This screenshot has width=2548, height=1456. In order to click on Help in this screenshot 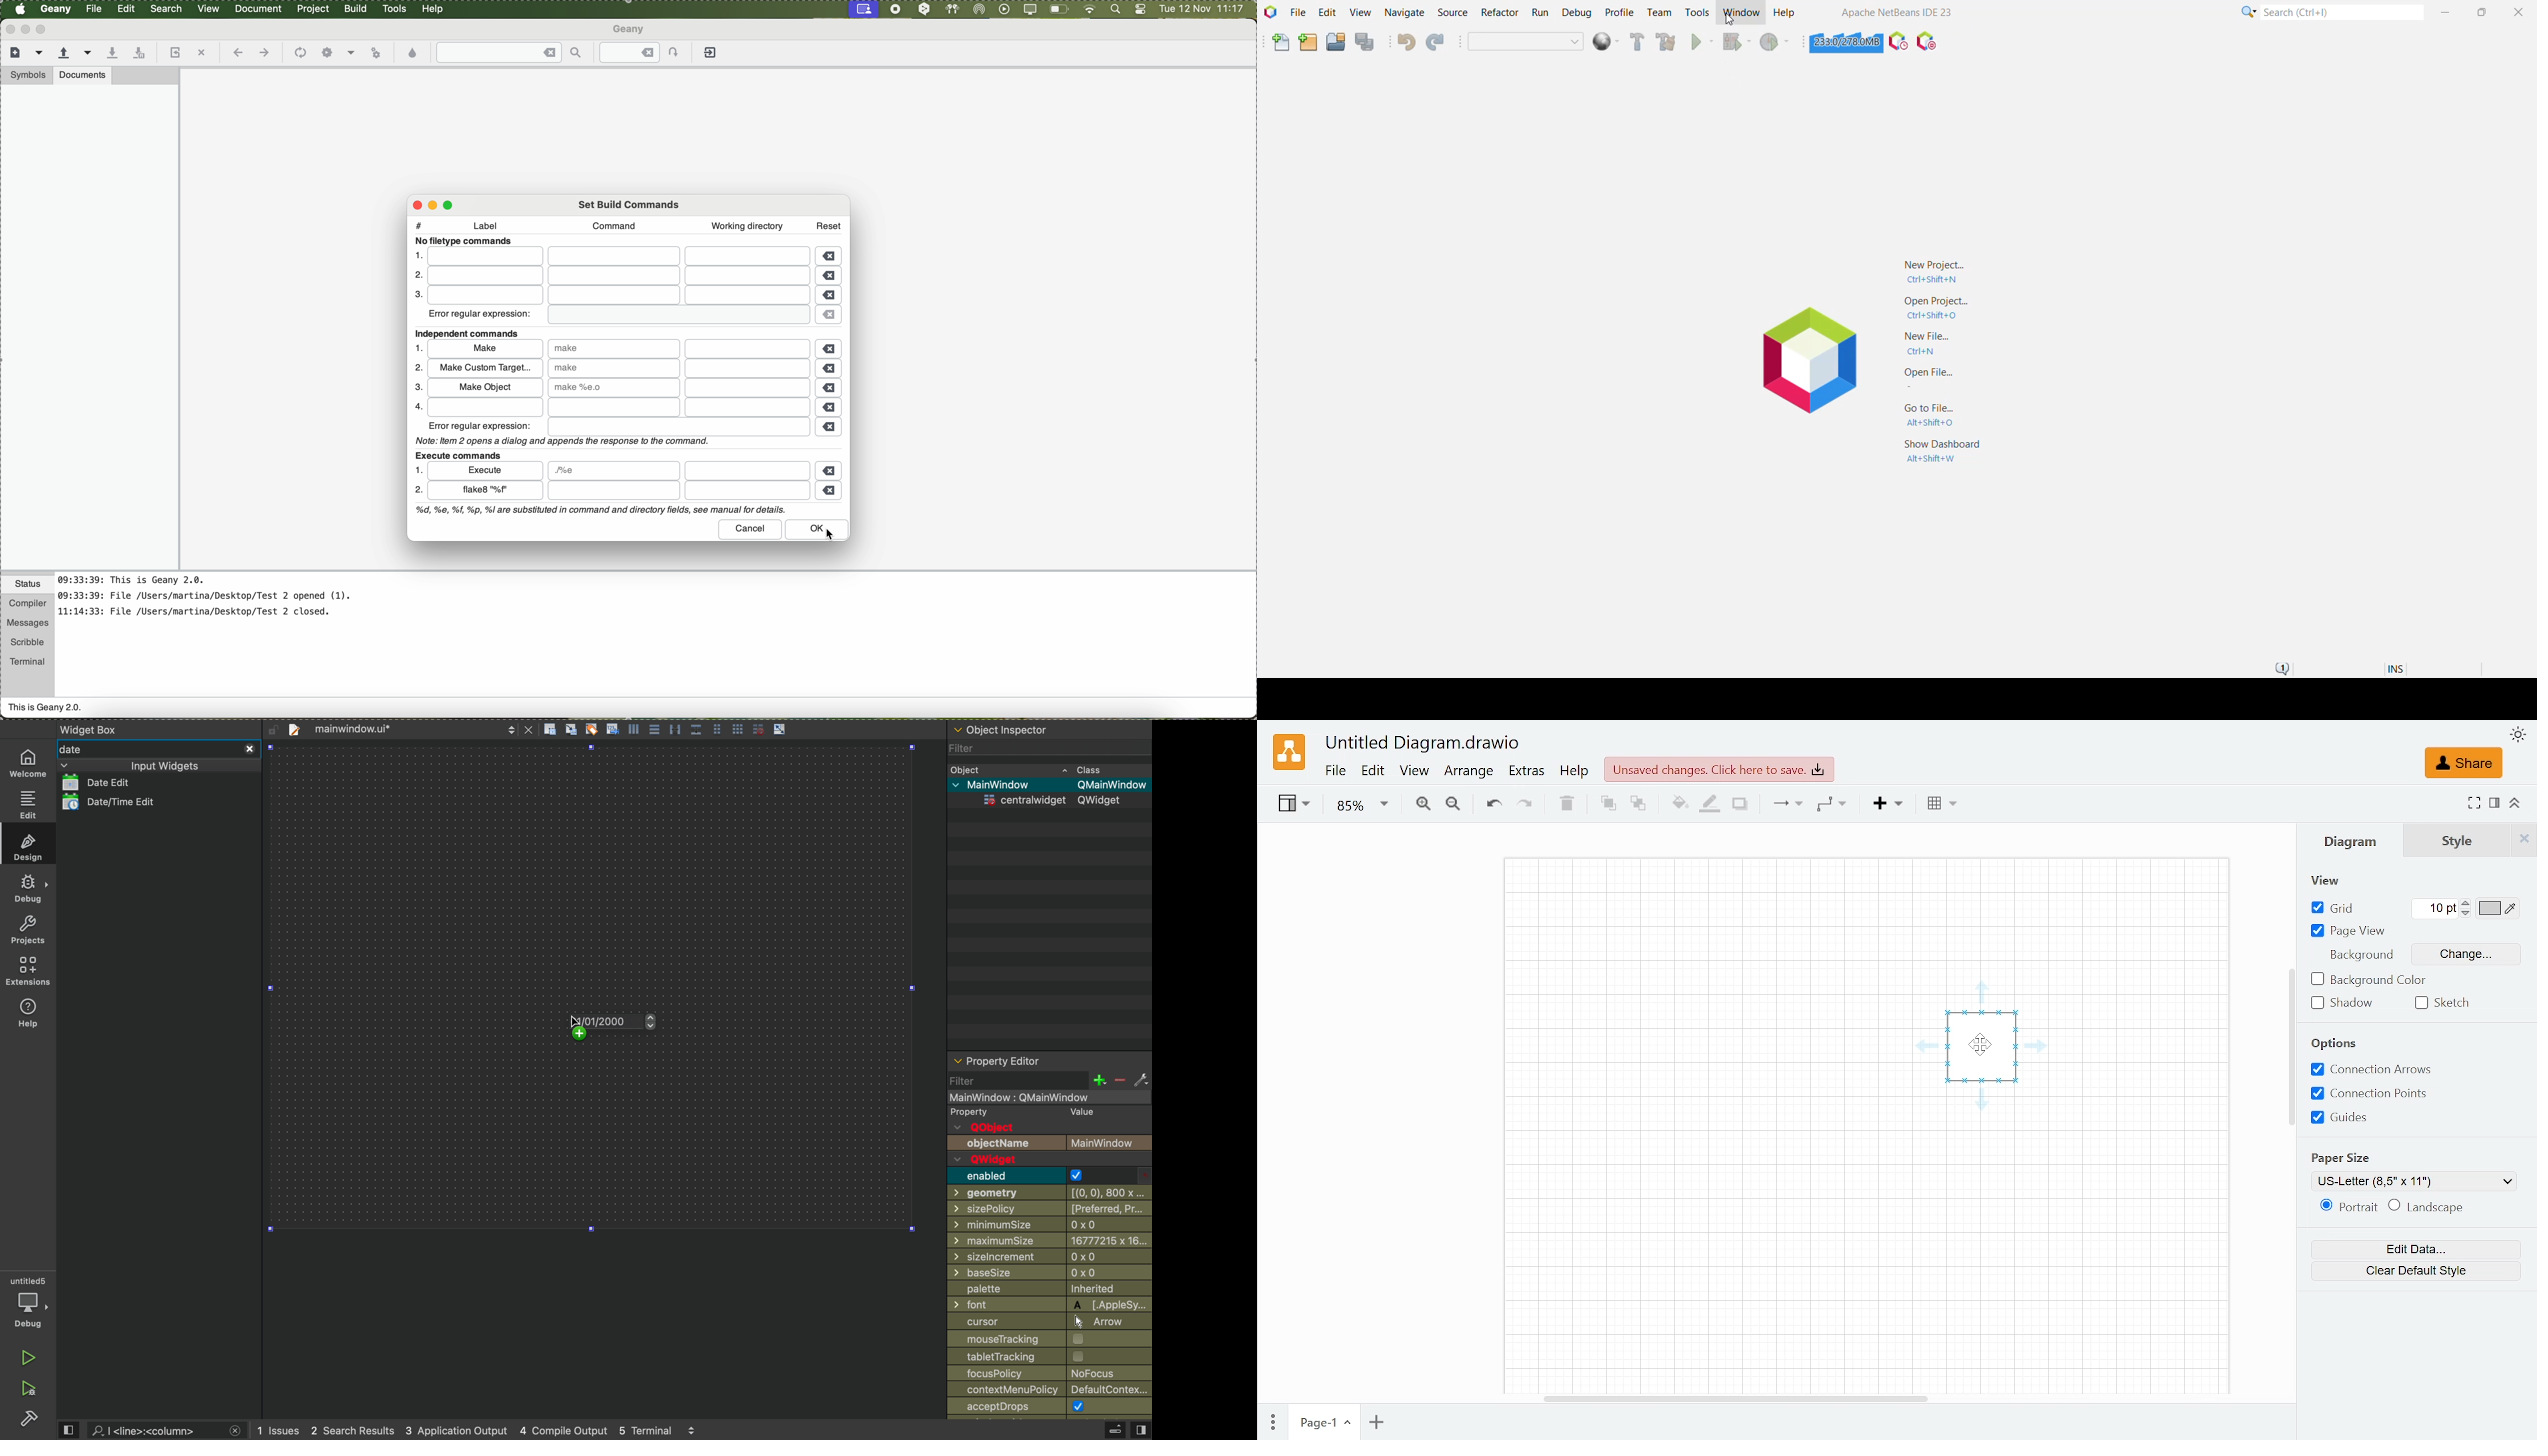, I will do `click(1575, 771)`.